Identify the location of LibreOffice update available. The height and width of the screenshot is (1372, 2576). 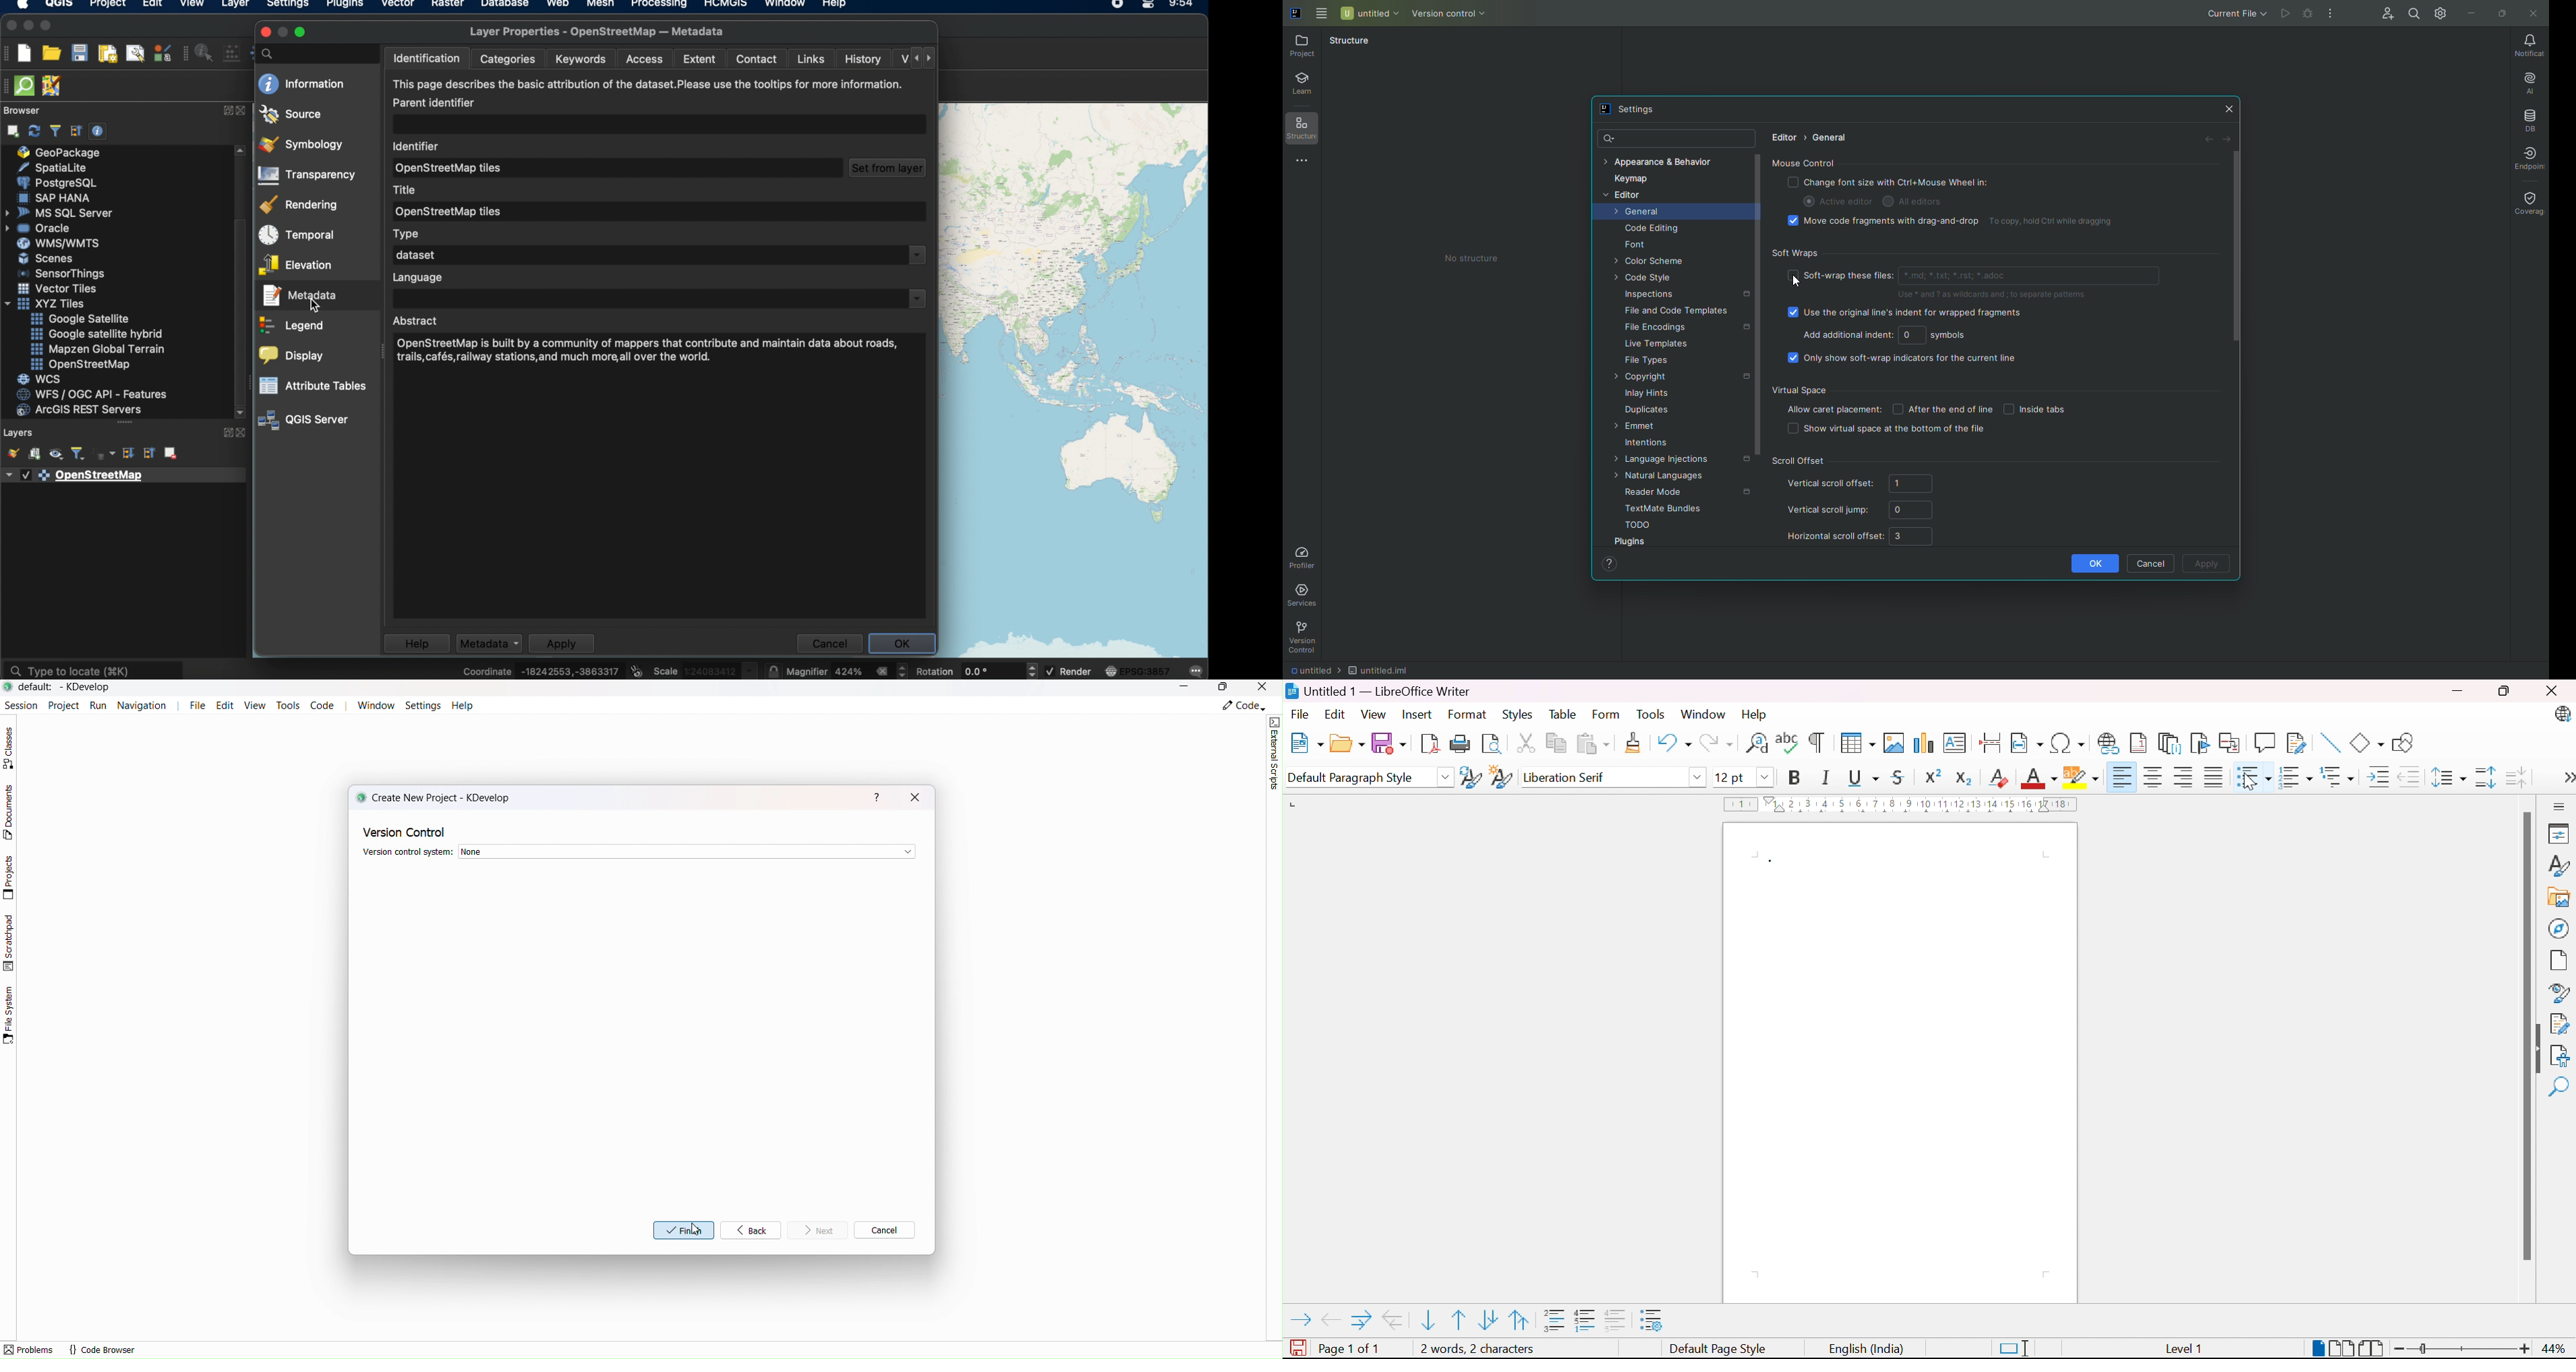
(2562, 713).